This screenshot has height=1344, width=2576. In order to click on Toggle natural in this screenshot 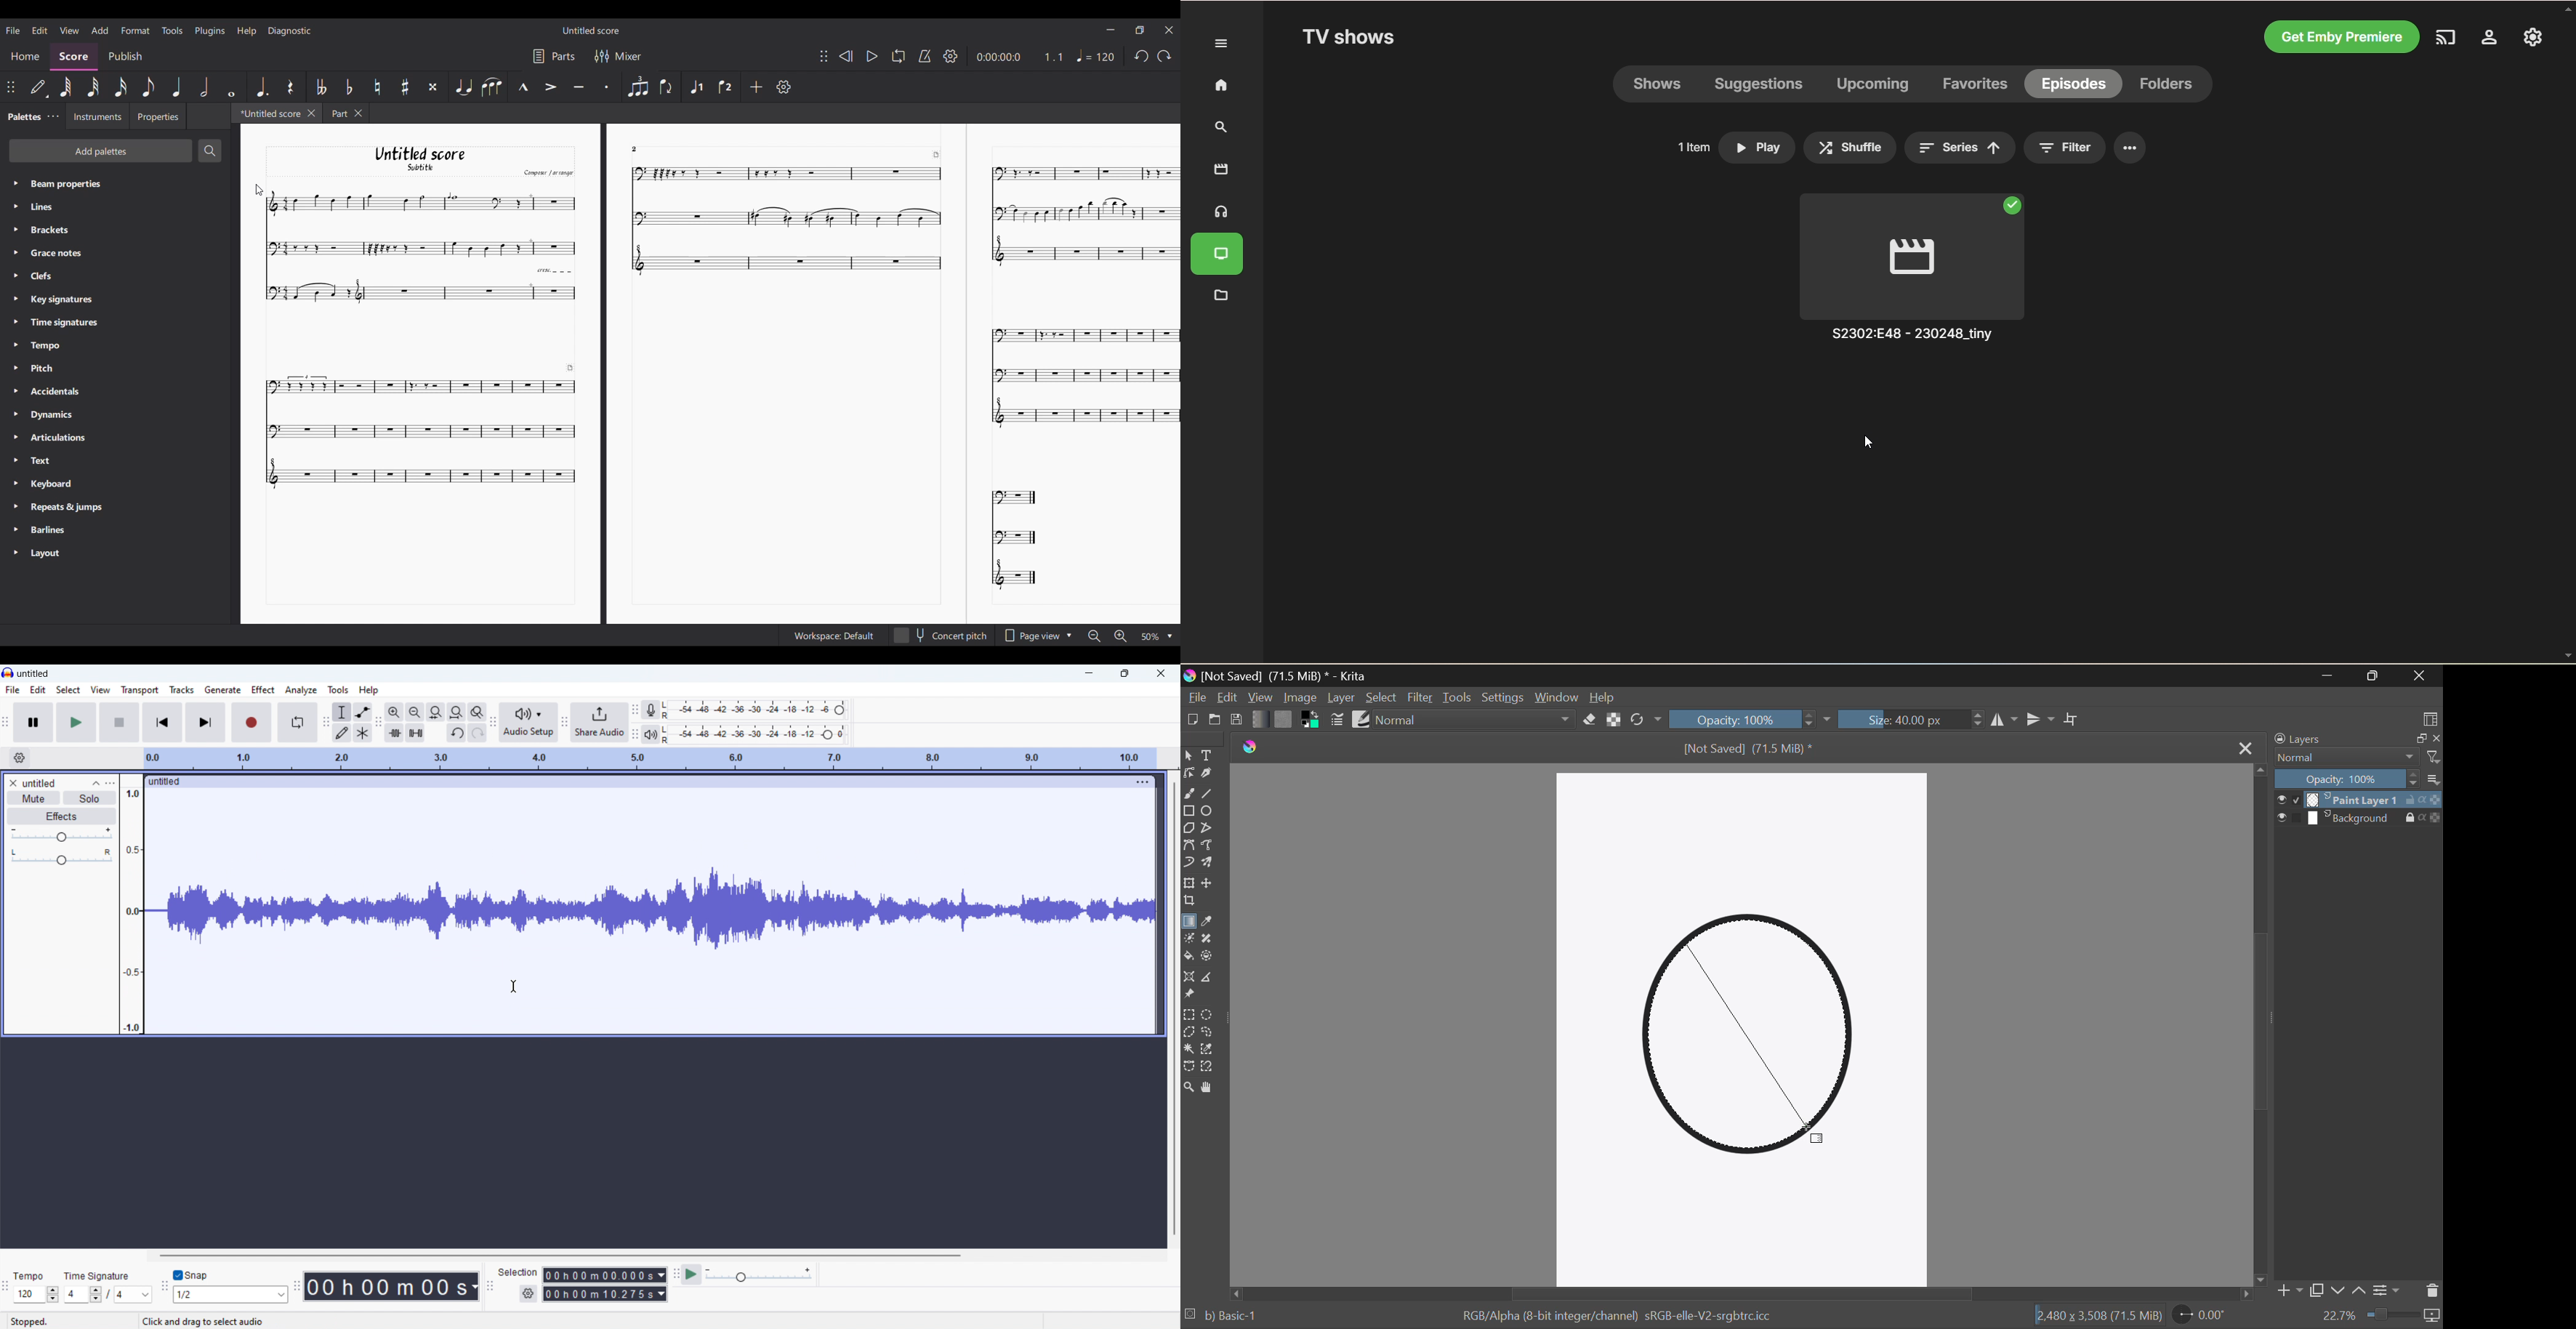, I will do `click(377, 87)`.